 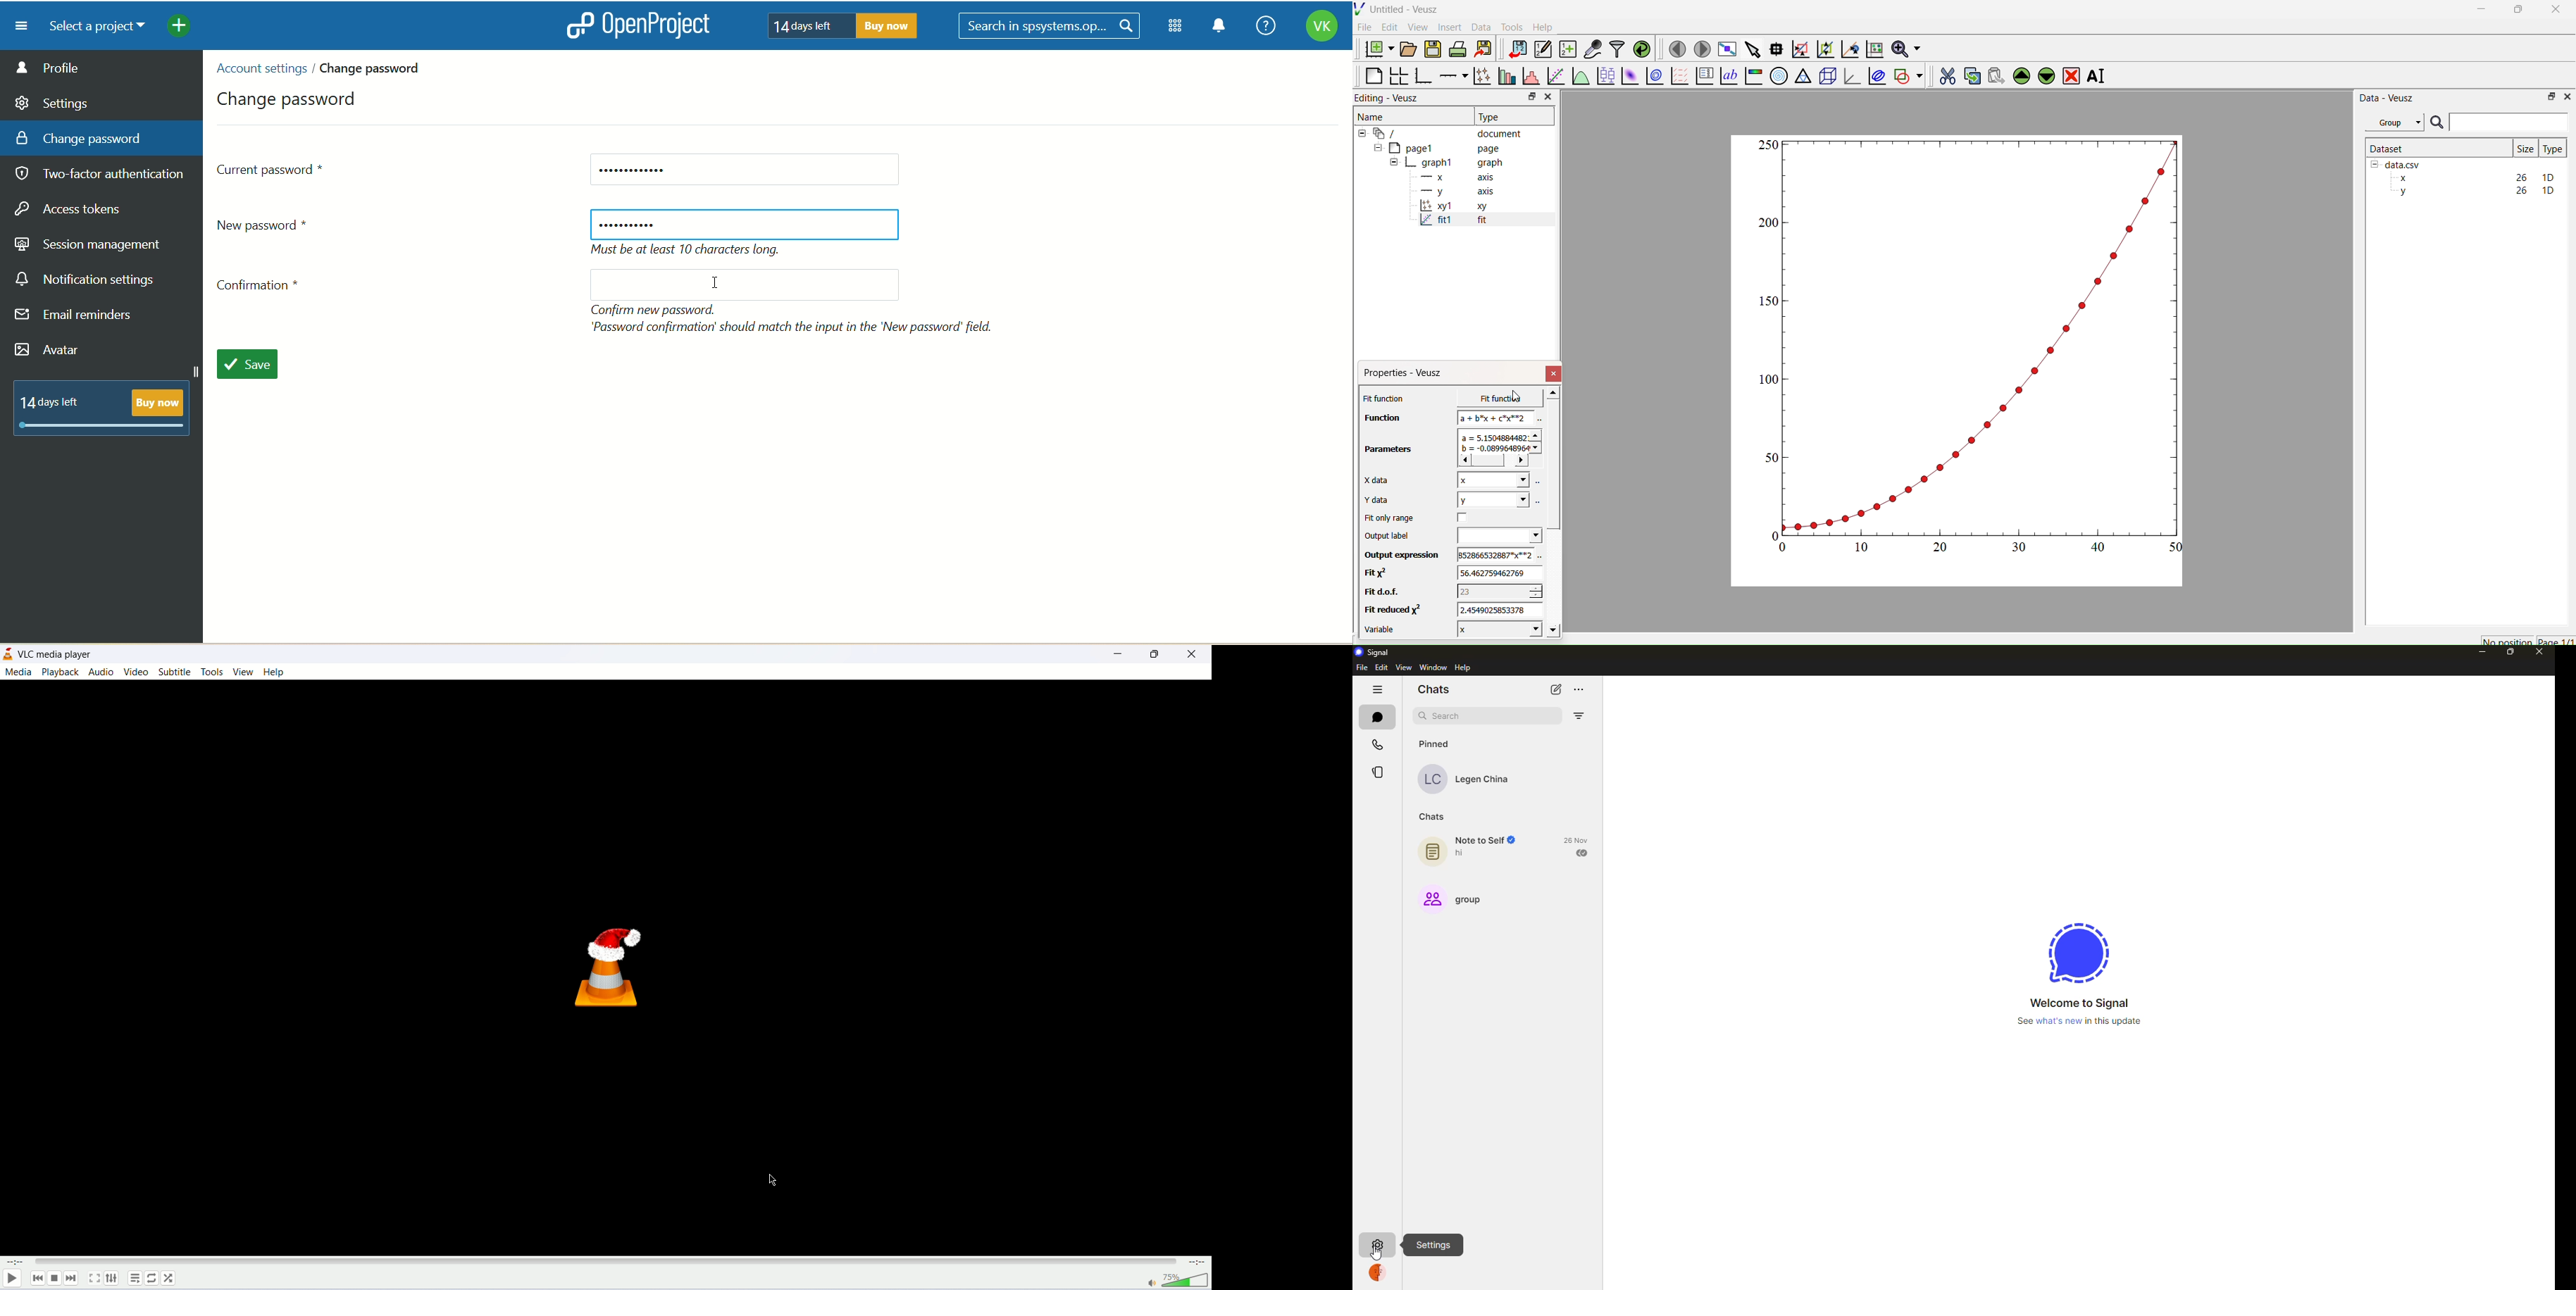 I want to click on close, so click(x=1193, y=654).